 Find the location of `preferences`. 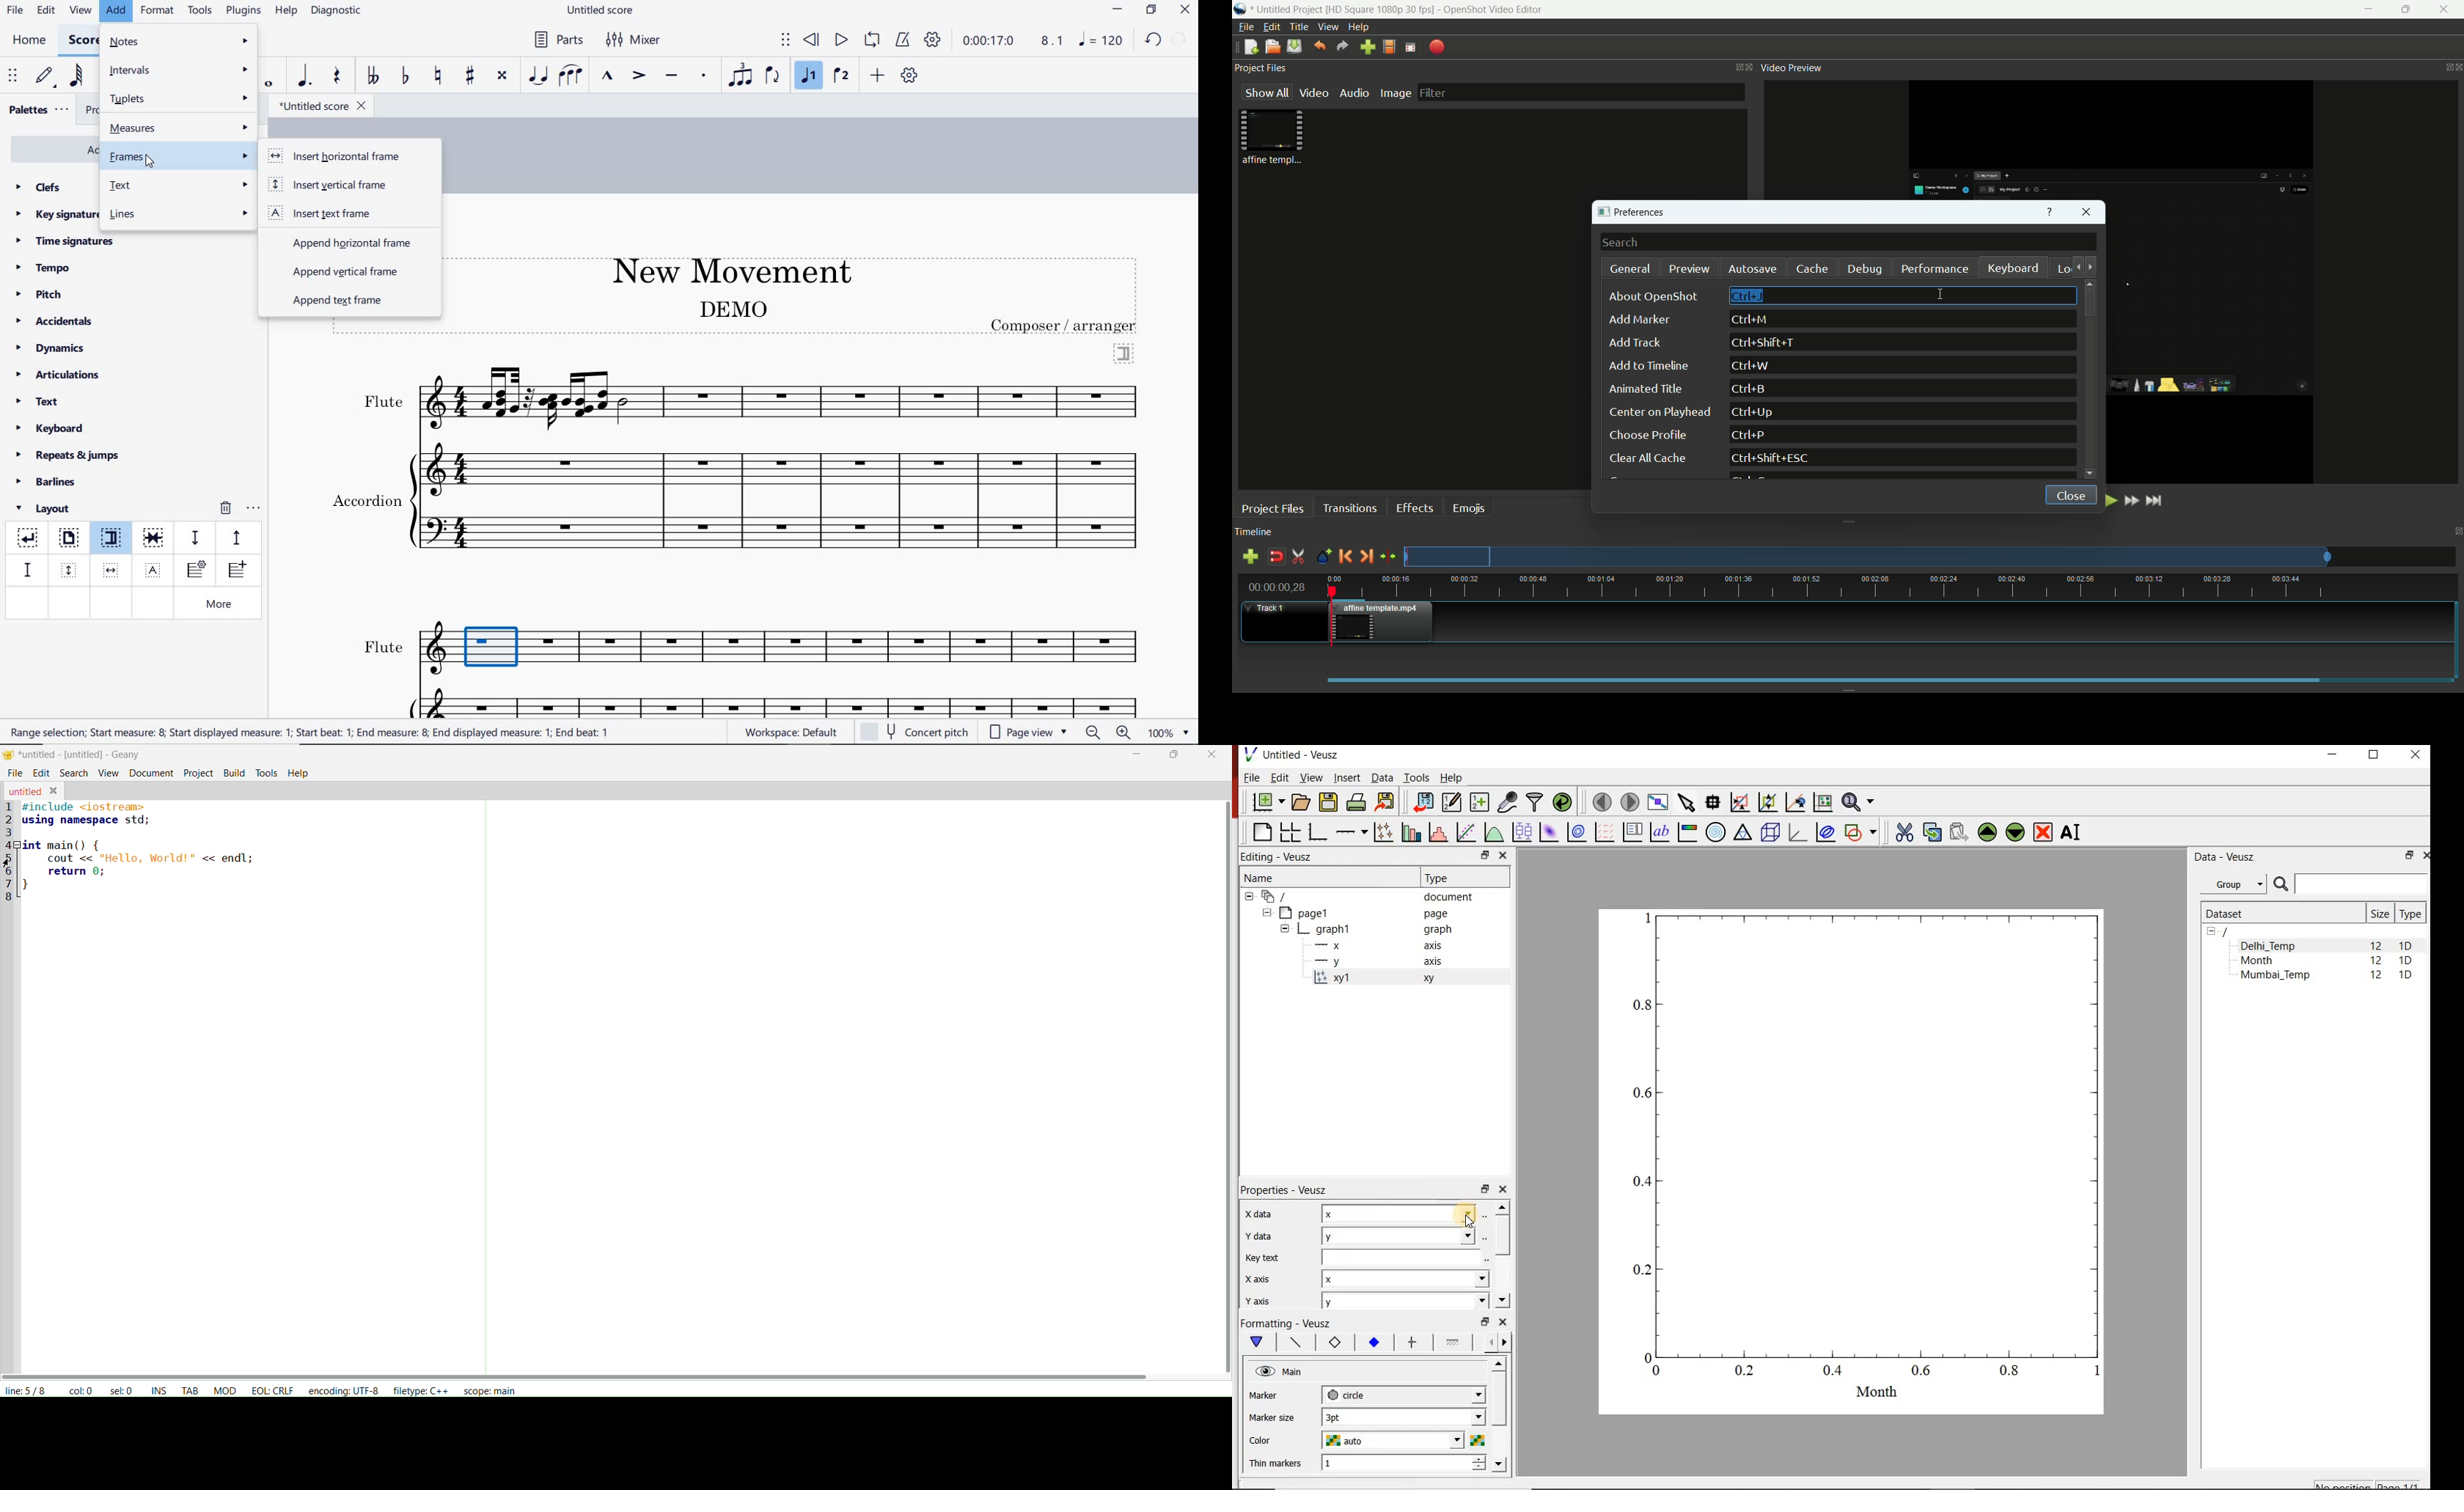

preferences is located at coordinates (1636, 213).